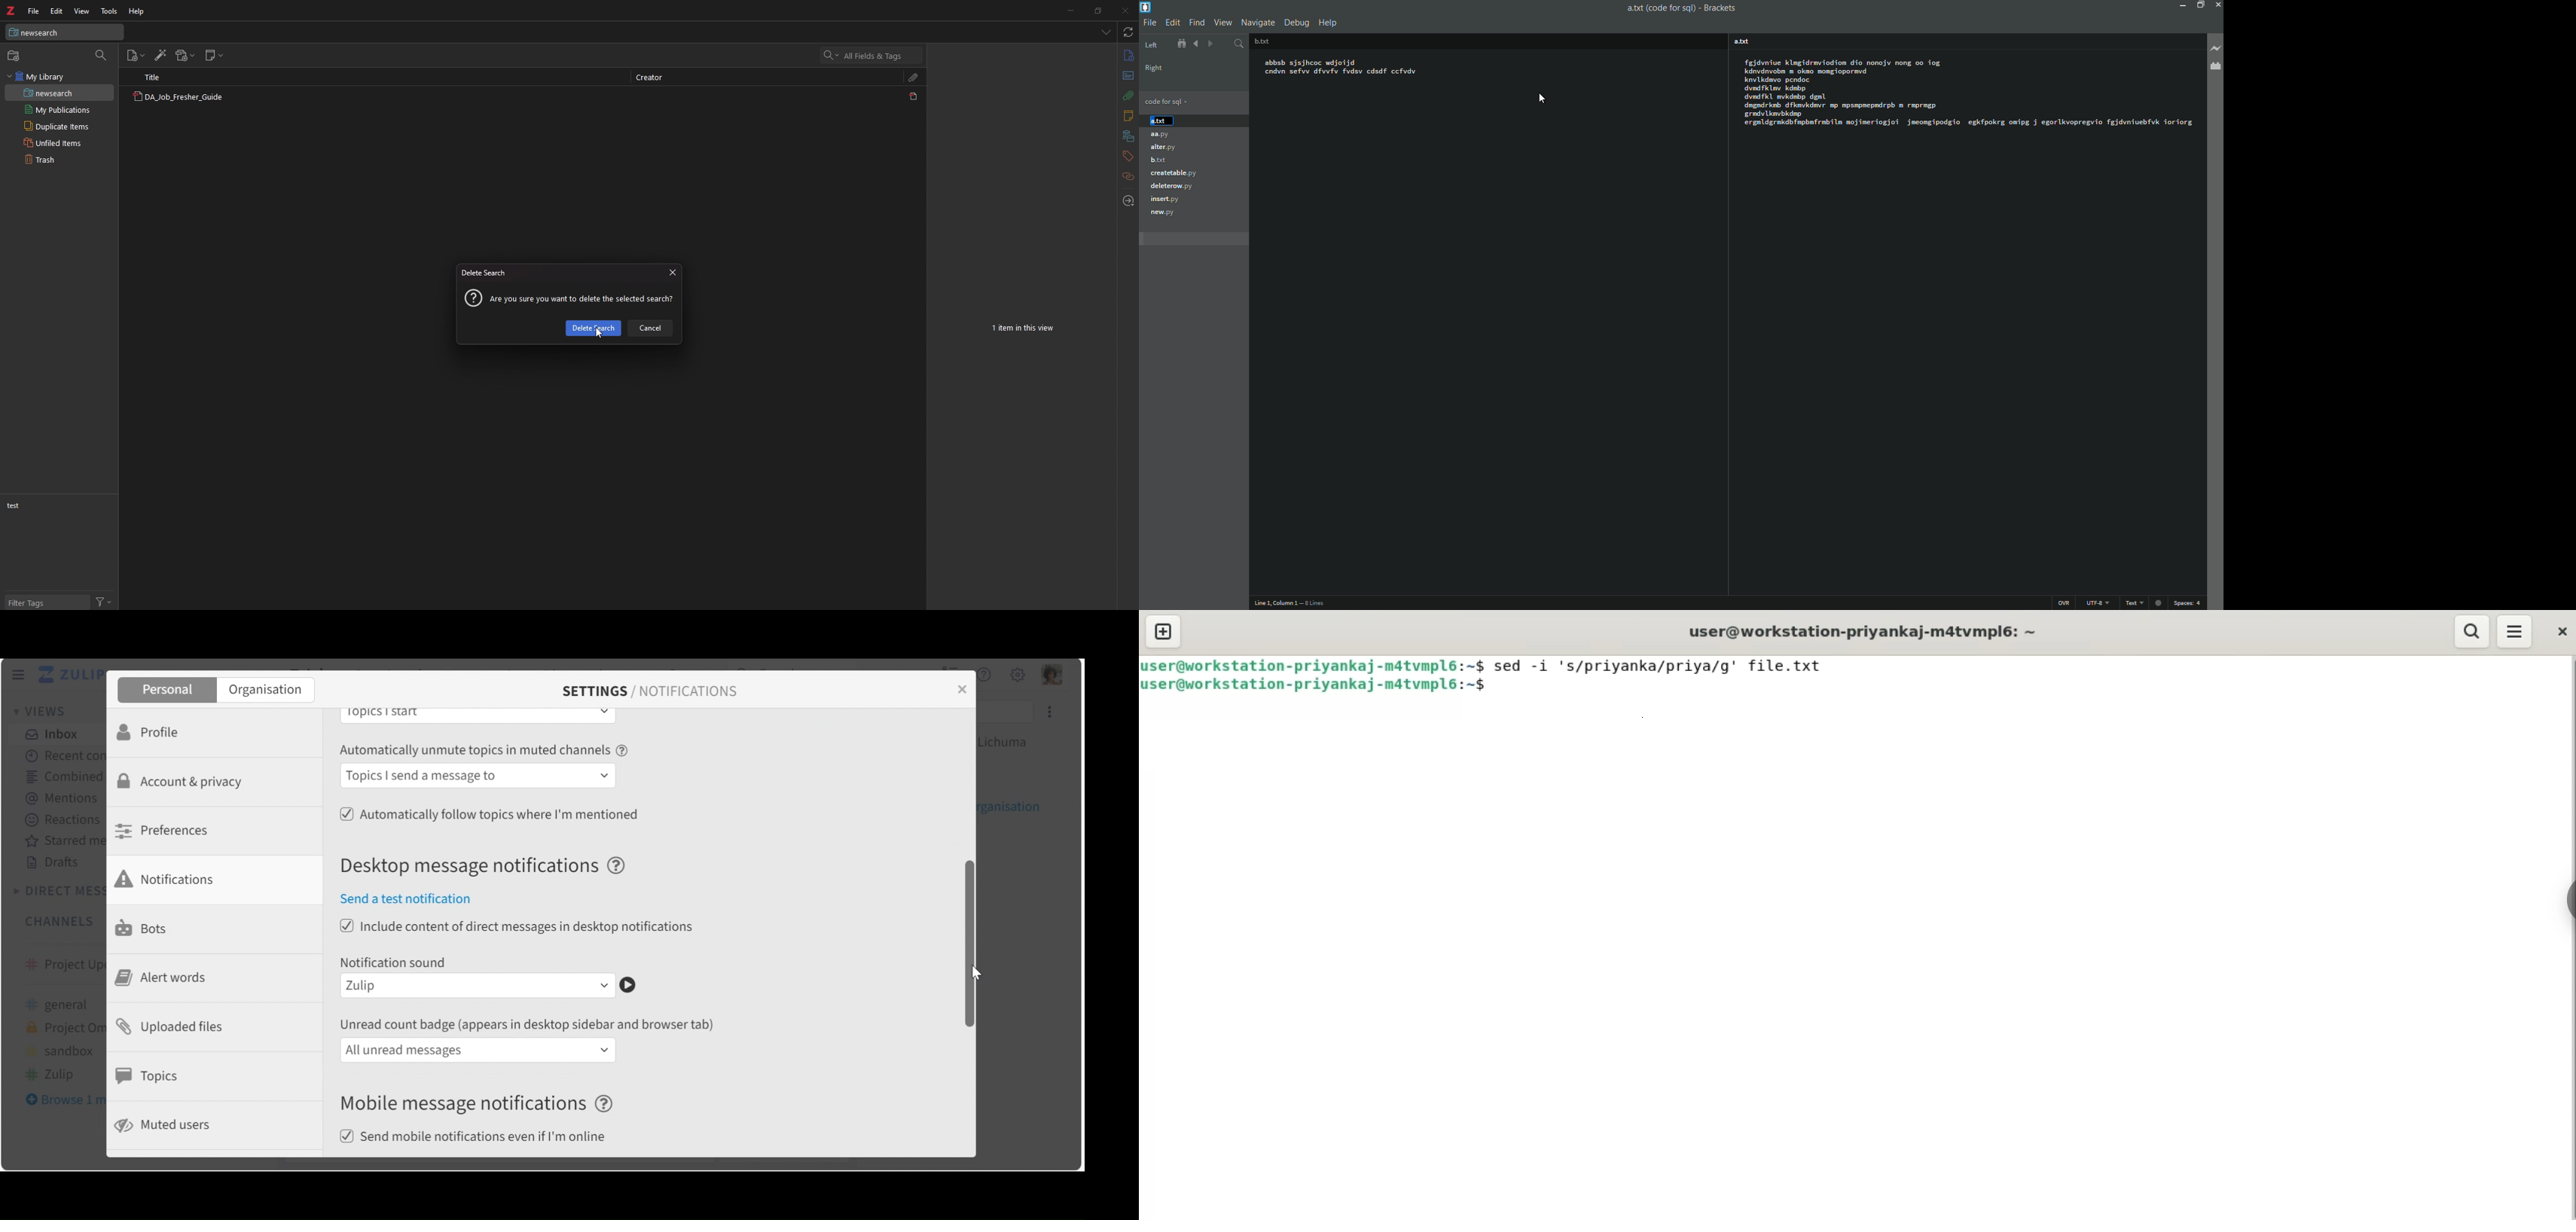 Image resolution: width=2576 pixels, height=1232 pixels. Describe the element at coordinates (1774, 88) in the screenshot. I see `dvmdfklmv kdmbp` at that location.